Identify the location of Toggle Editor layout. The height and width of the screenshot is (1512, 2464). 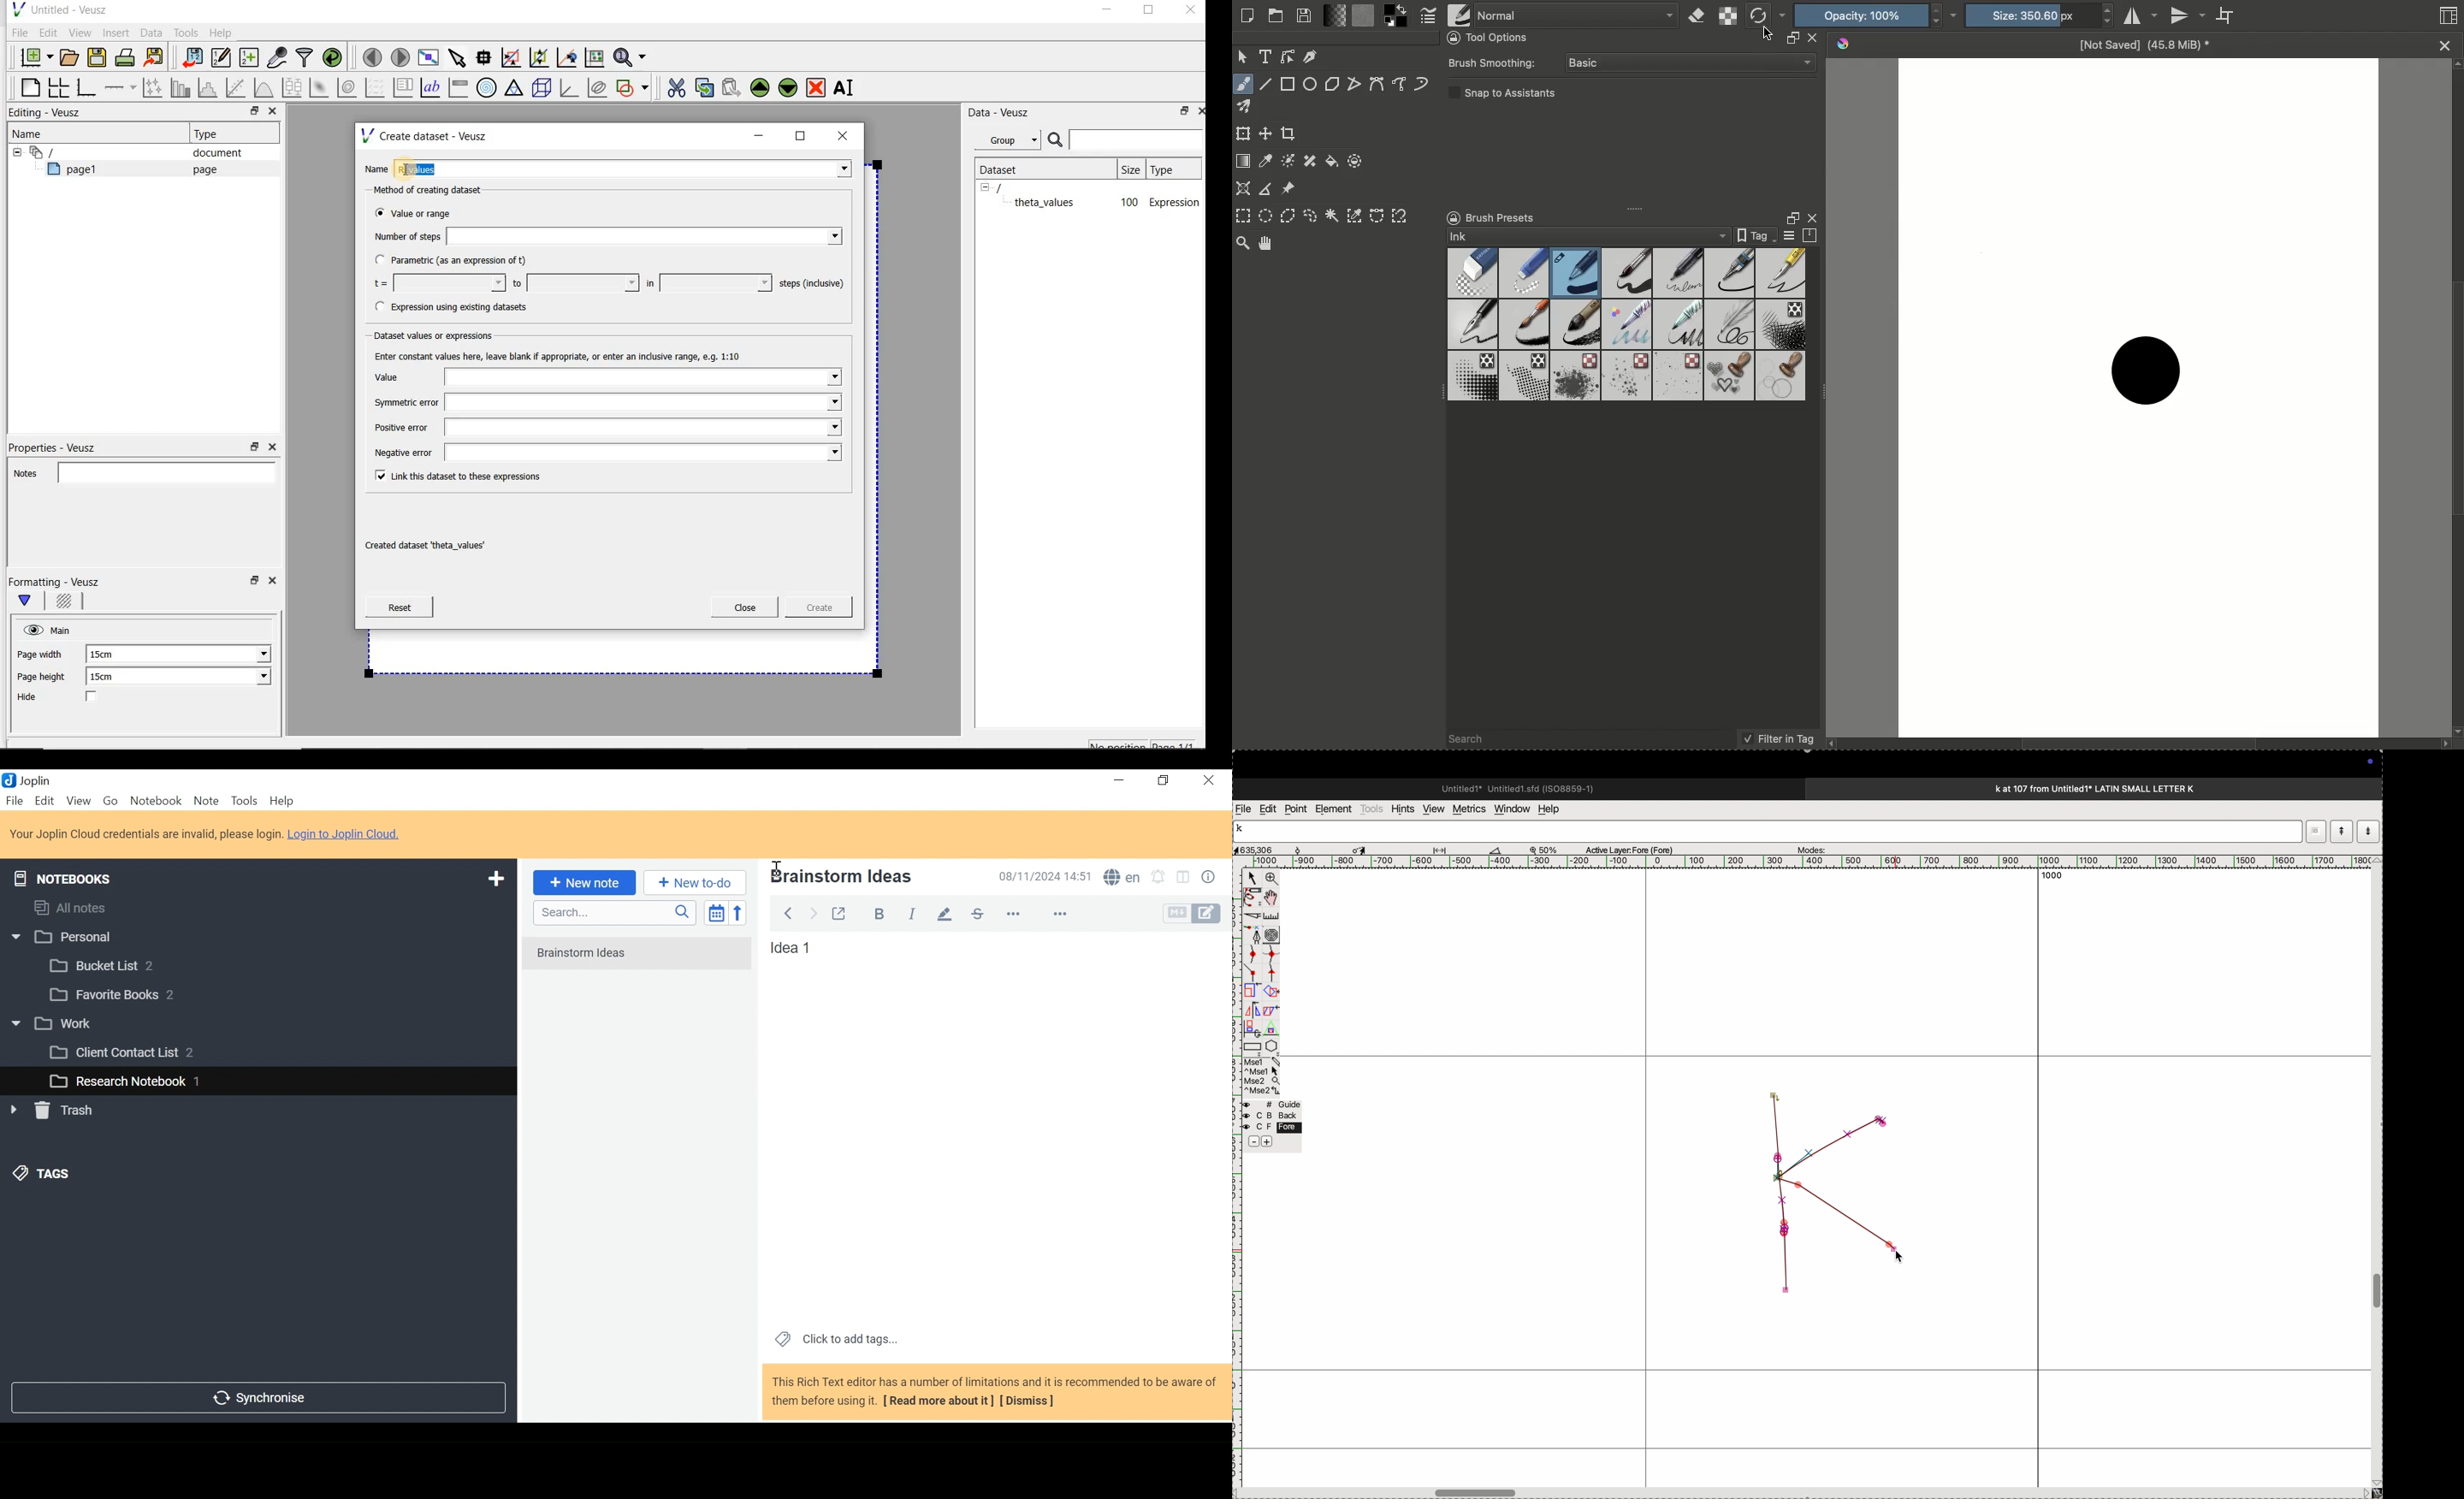
(1184, 878).